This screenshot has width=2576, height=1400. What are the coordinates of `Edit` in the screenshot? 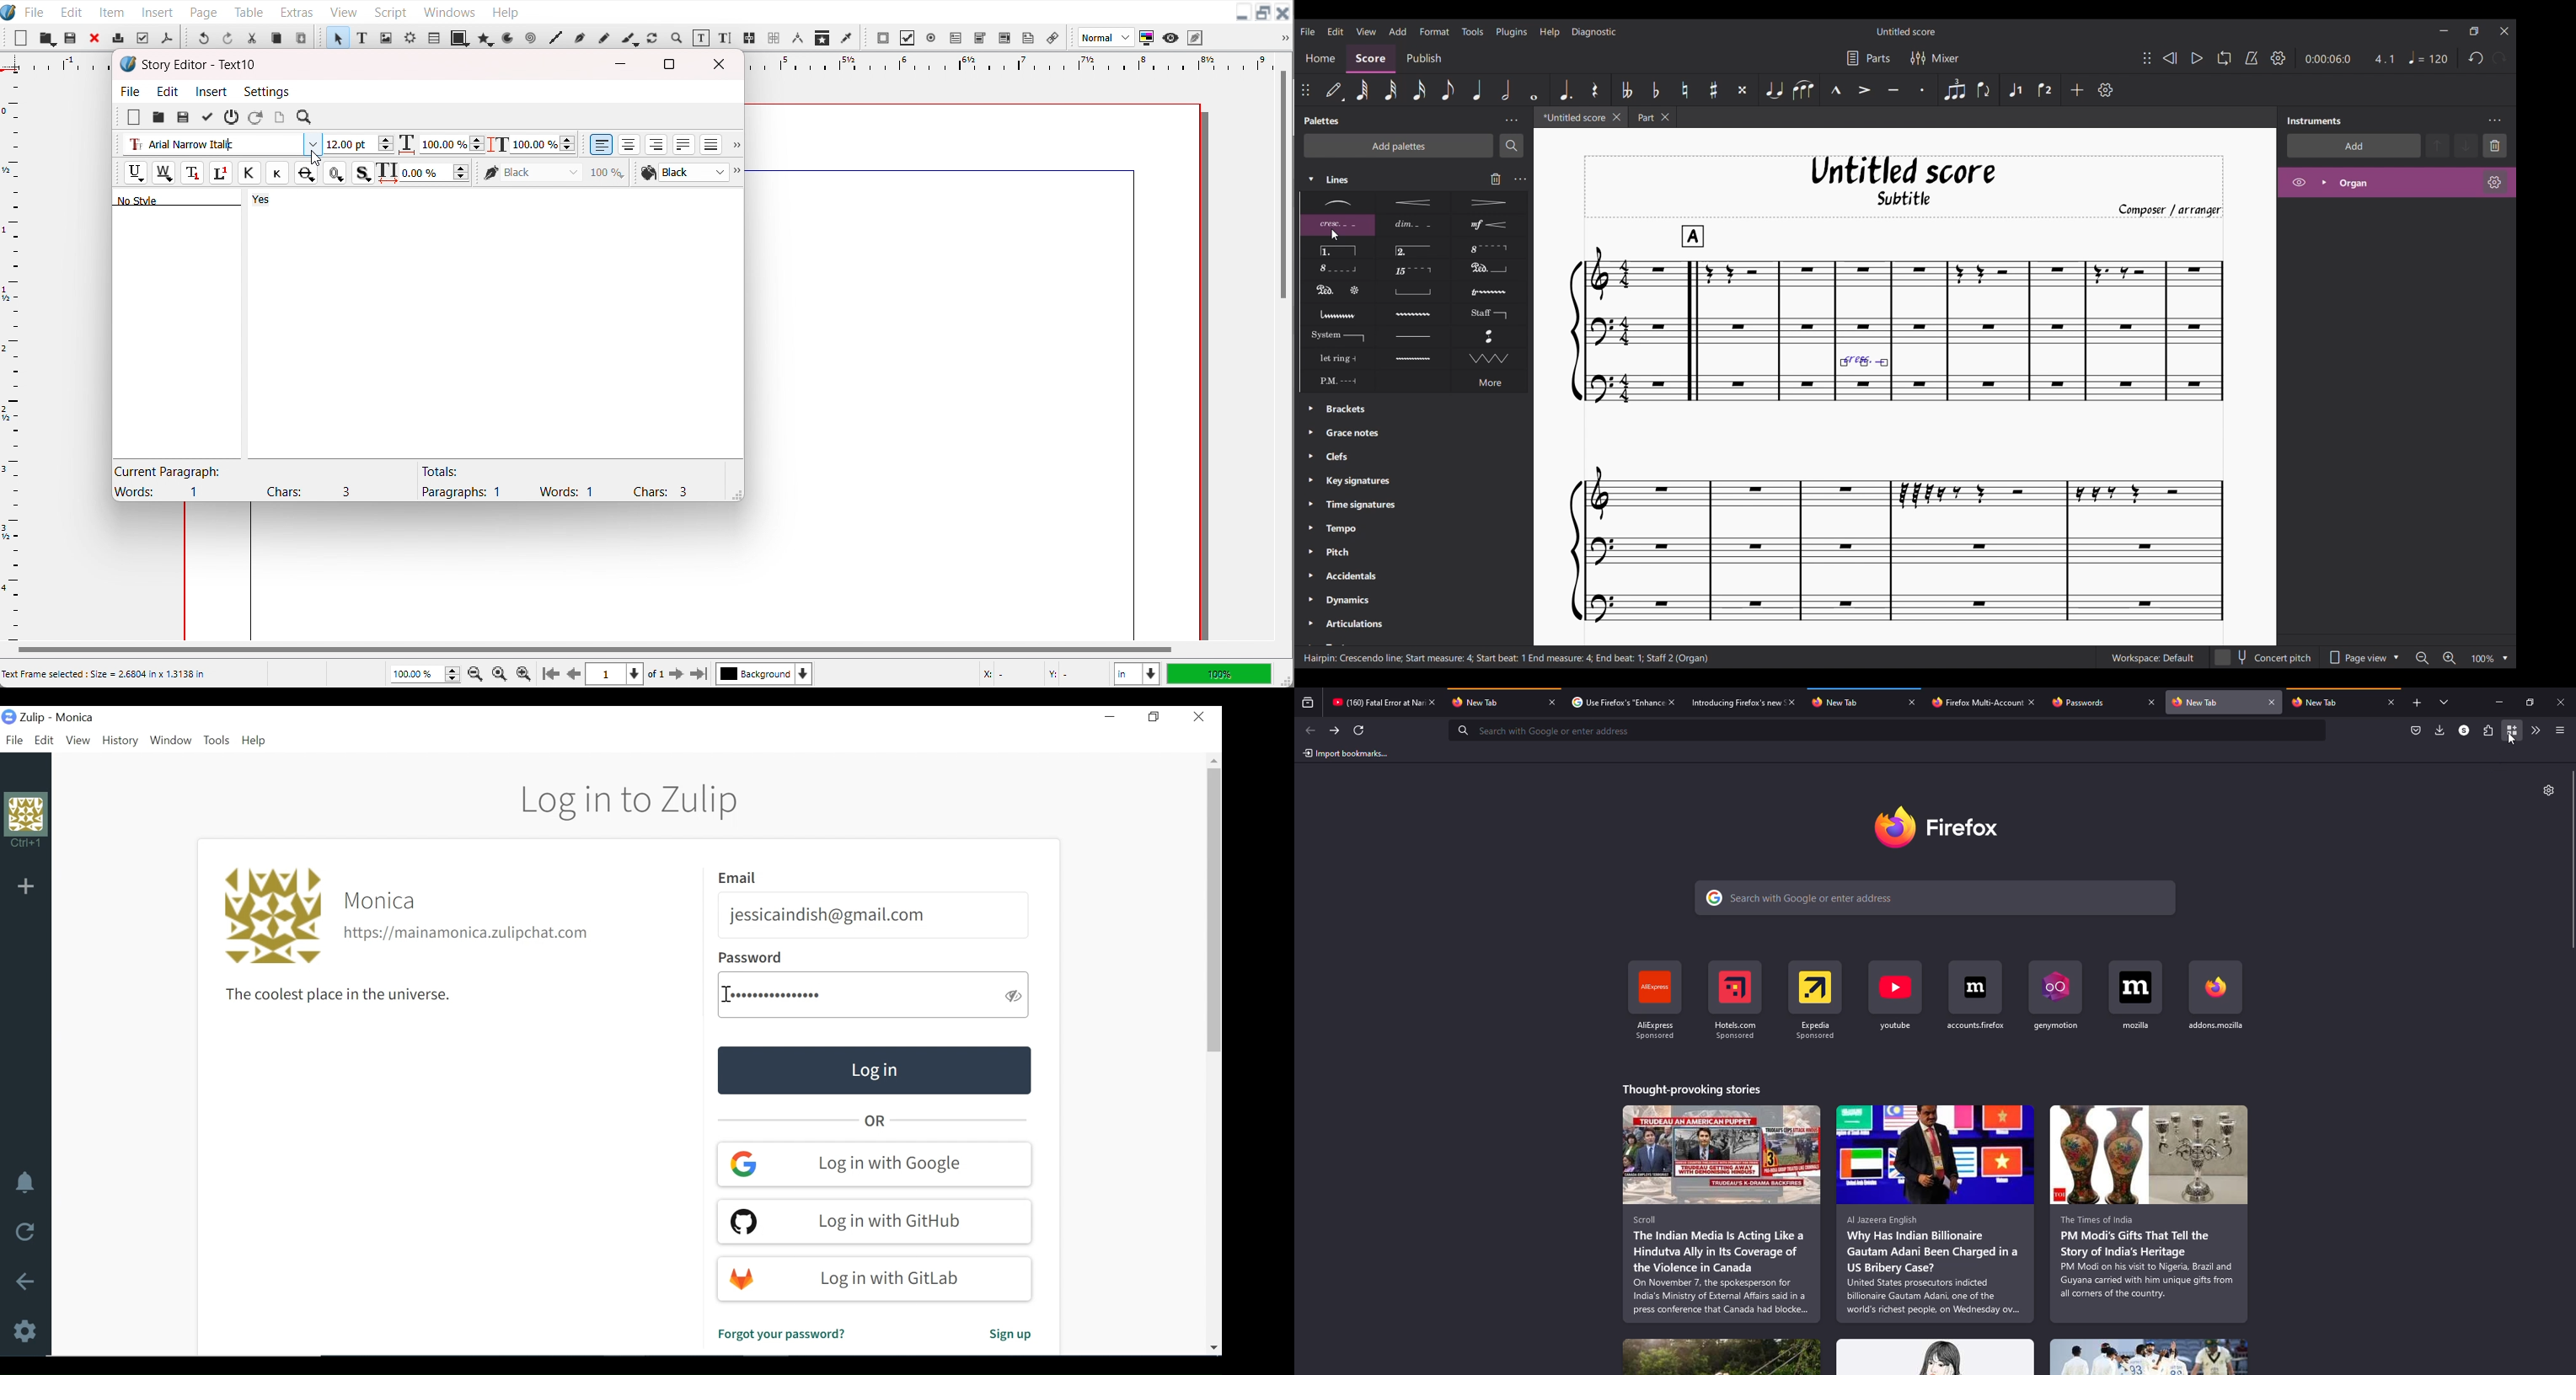 It's located at (45, 740).